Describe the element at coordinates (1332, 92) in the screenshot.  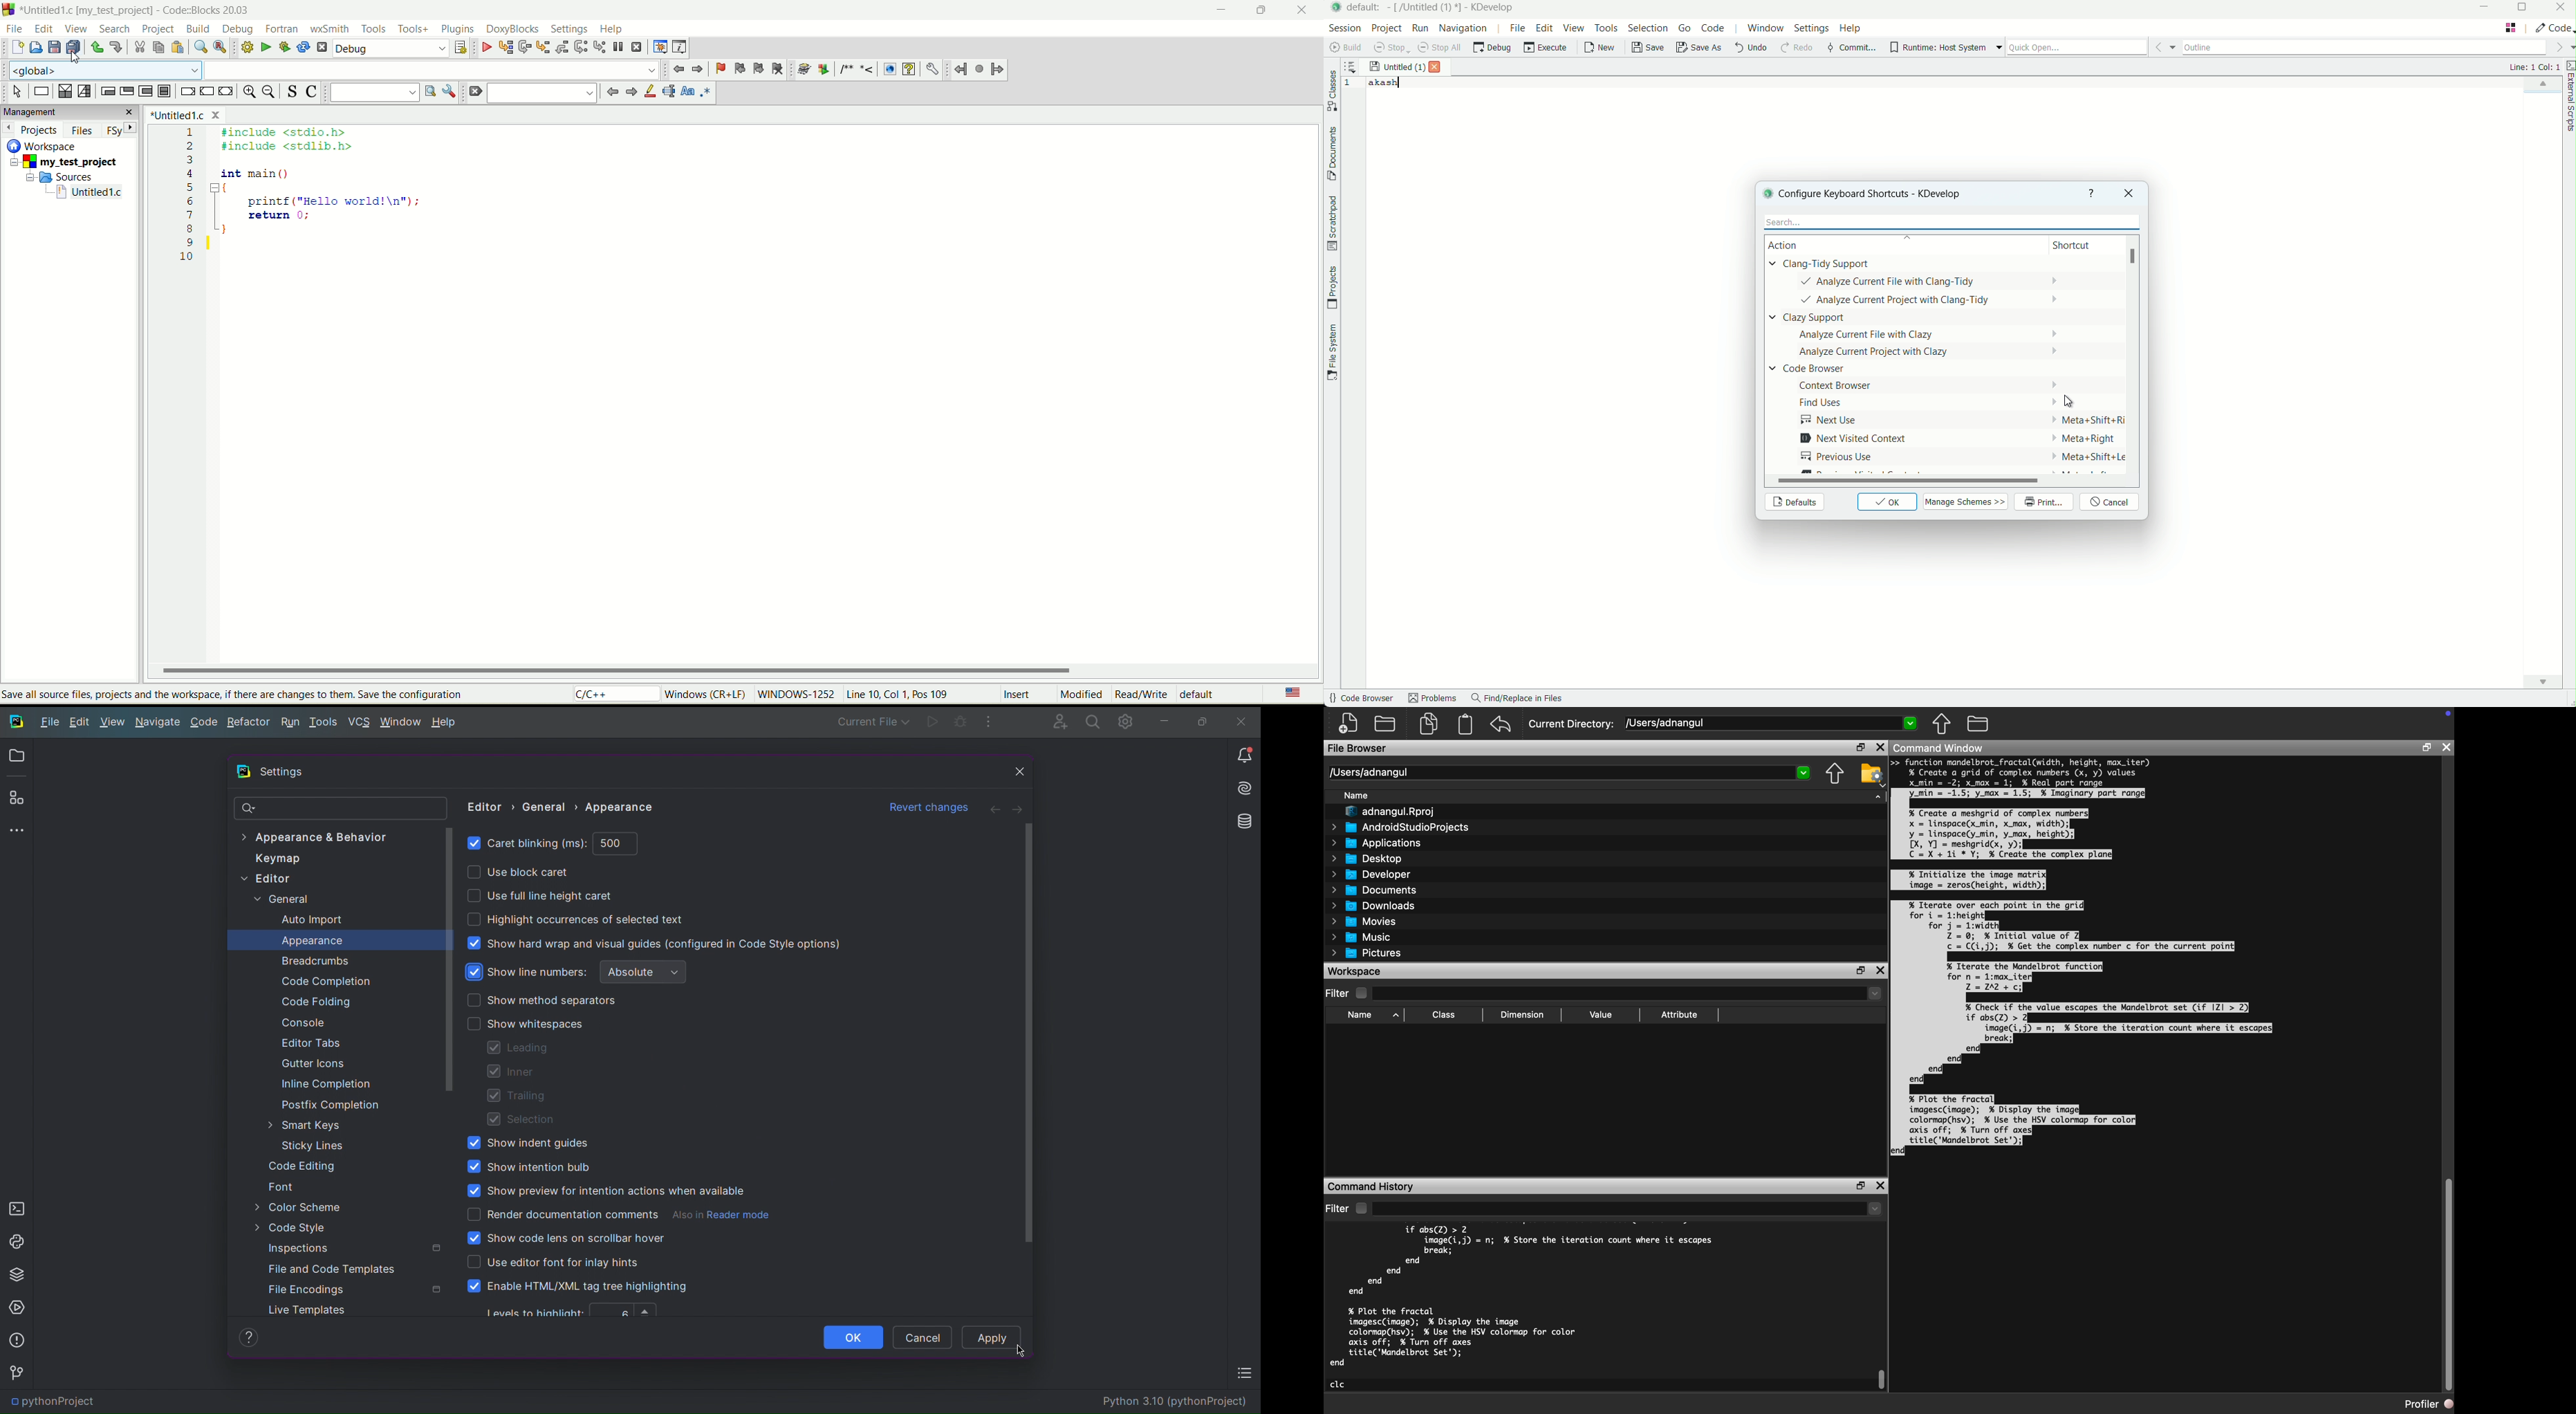
I see `classes` at that location.